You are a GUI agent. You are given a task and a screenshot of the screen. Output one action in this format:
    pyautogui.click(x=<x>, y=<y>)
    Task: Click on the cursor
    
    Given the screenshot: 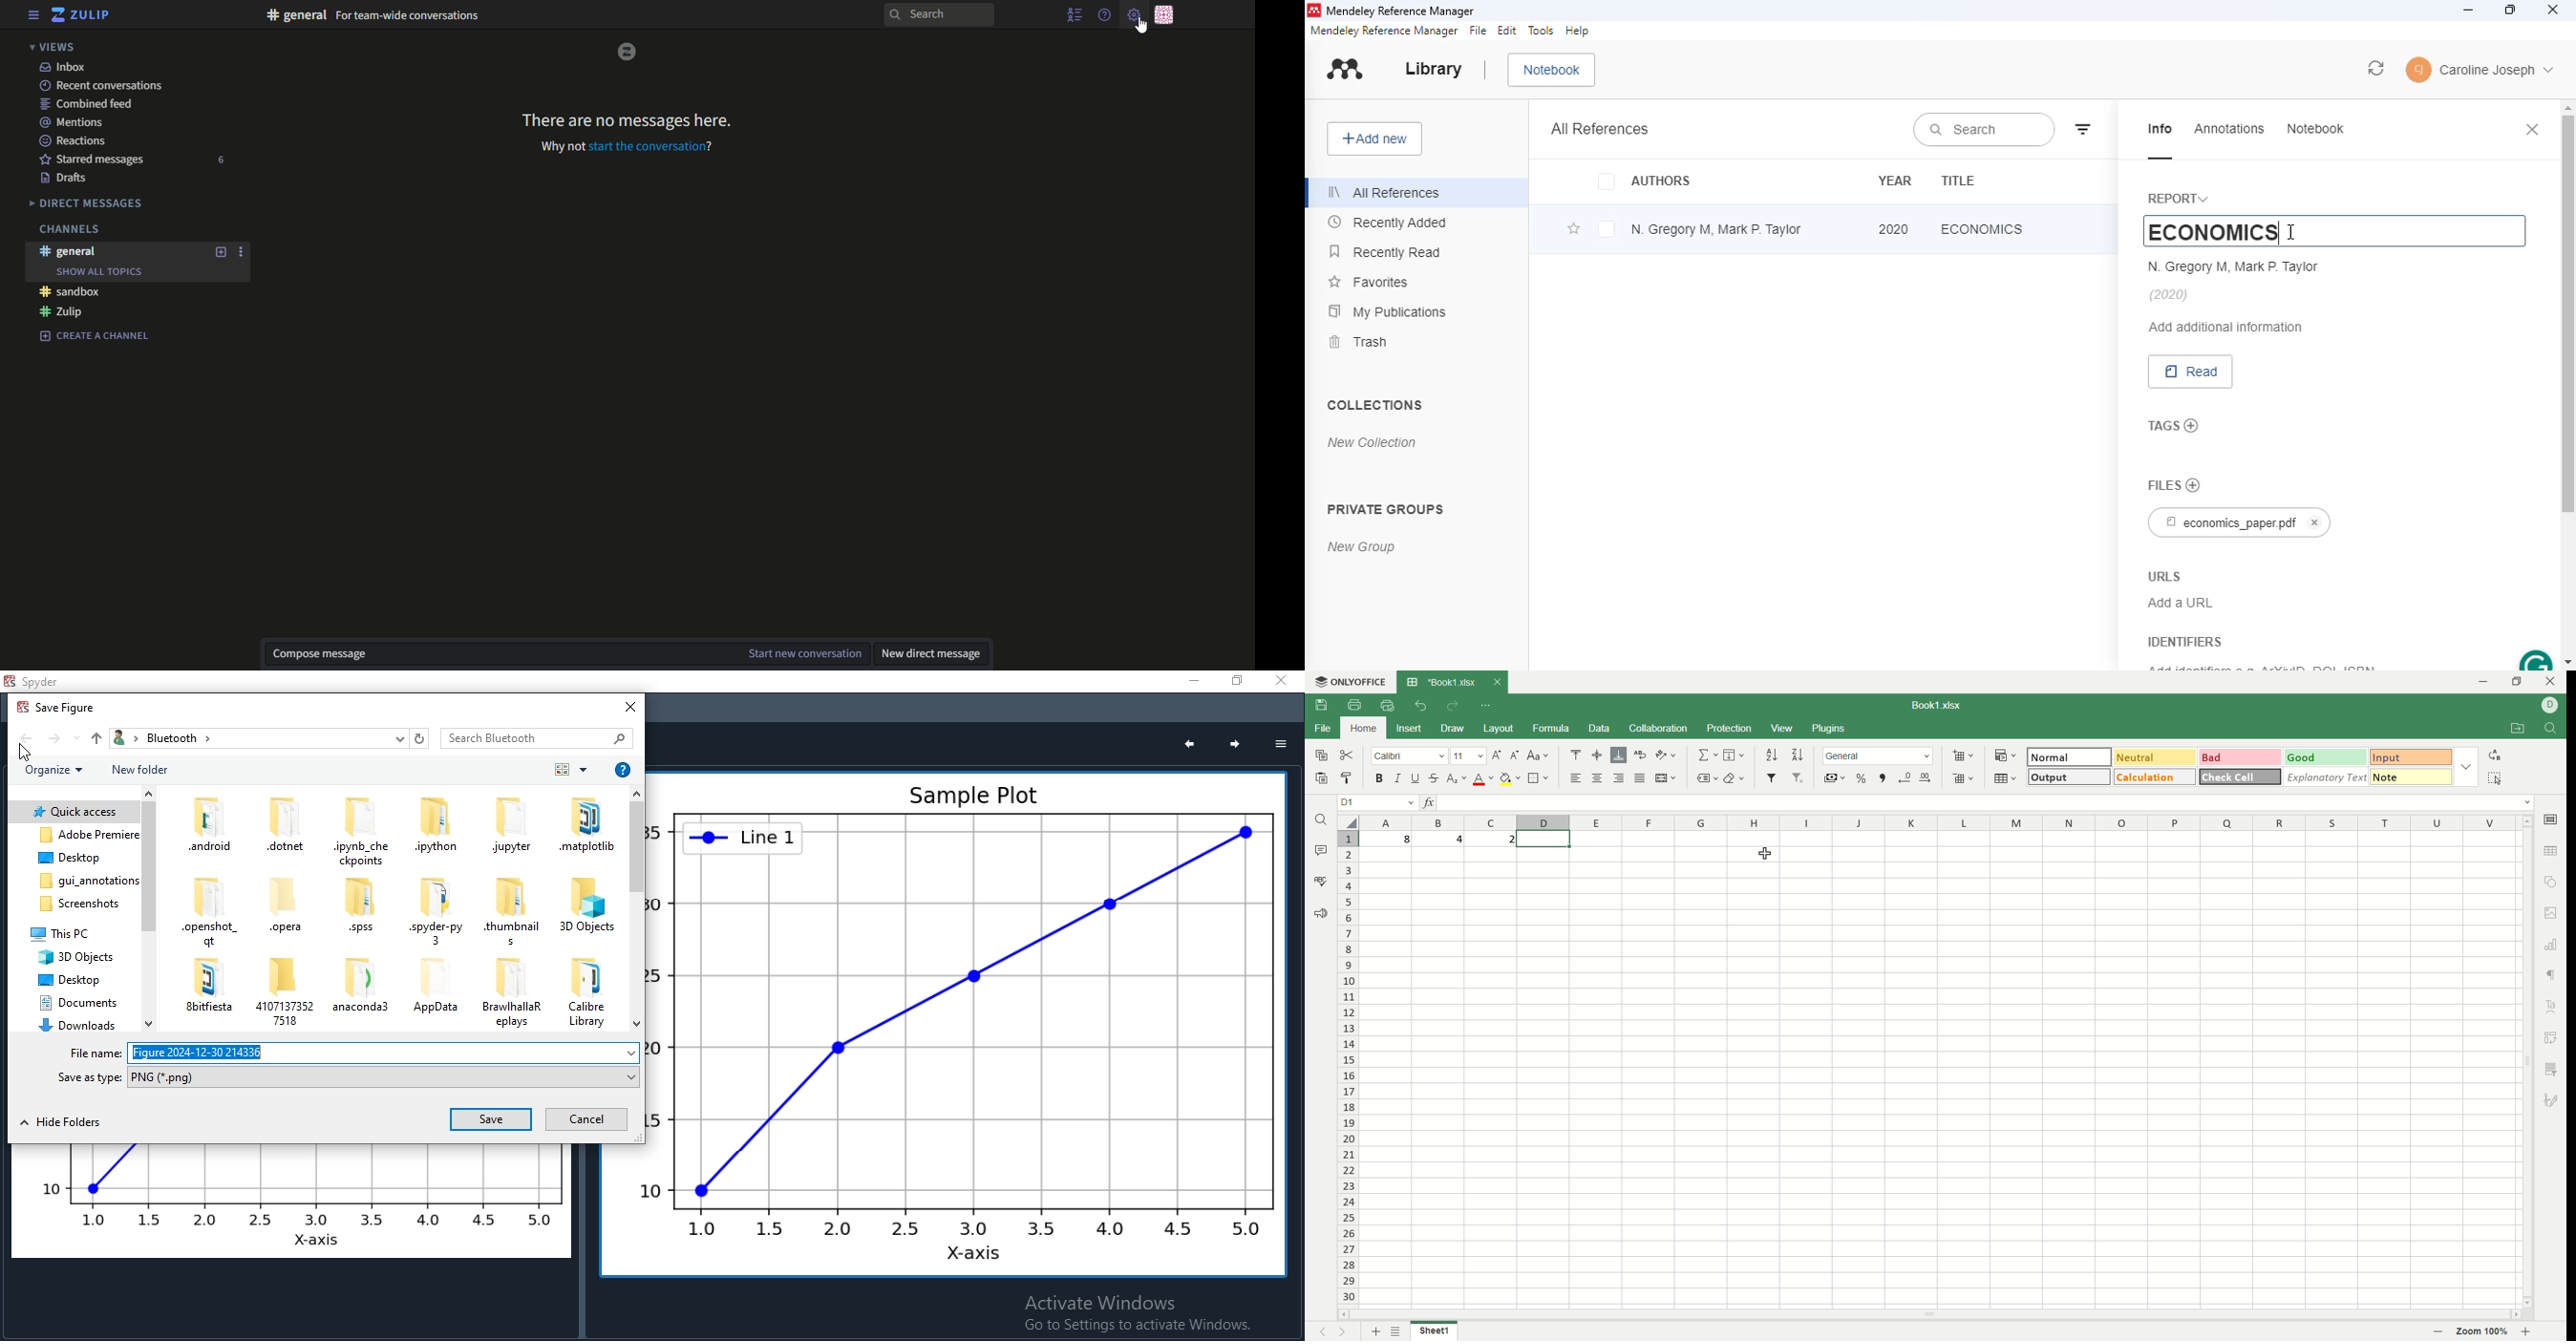 What is the action you would take?
    pyautogui.click(x=1773, y=854)
    